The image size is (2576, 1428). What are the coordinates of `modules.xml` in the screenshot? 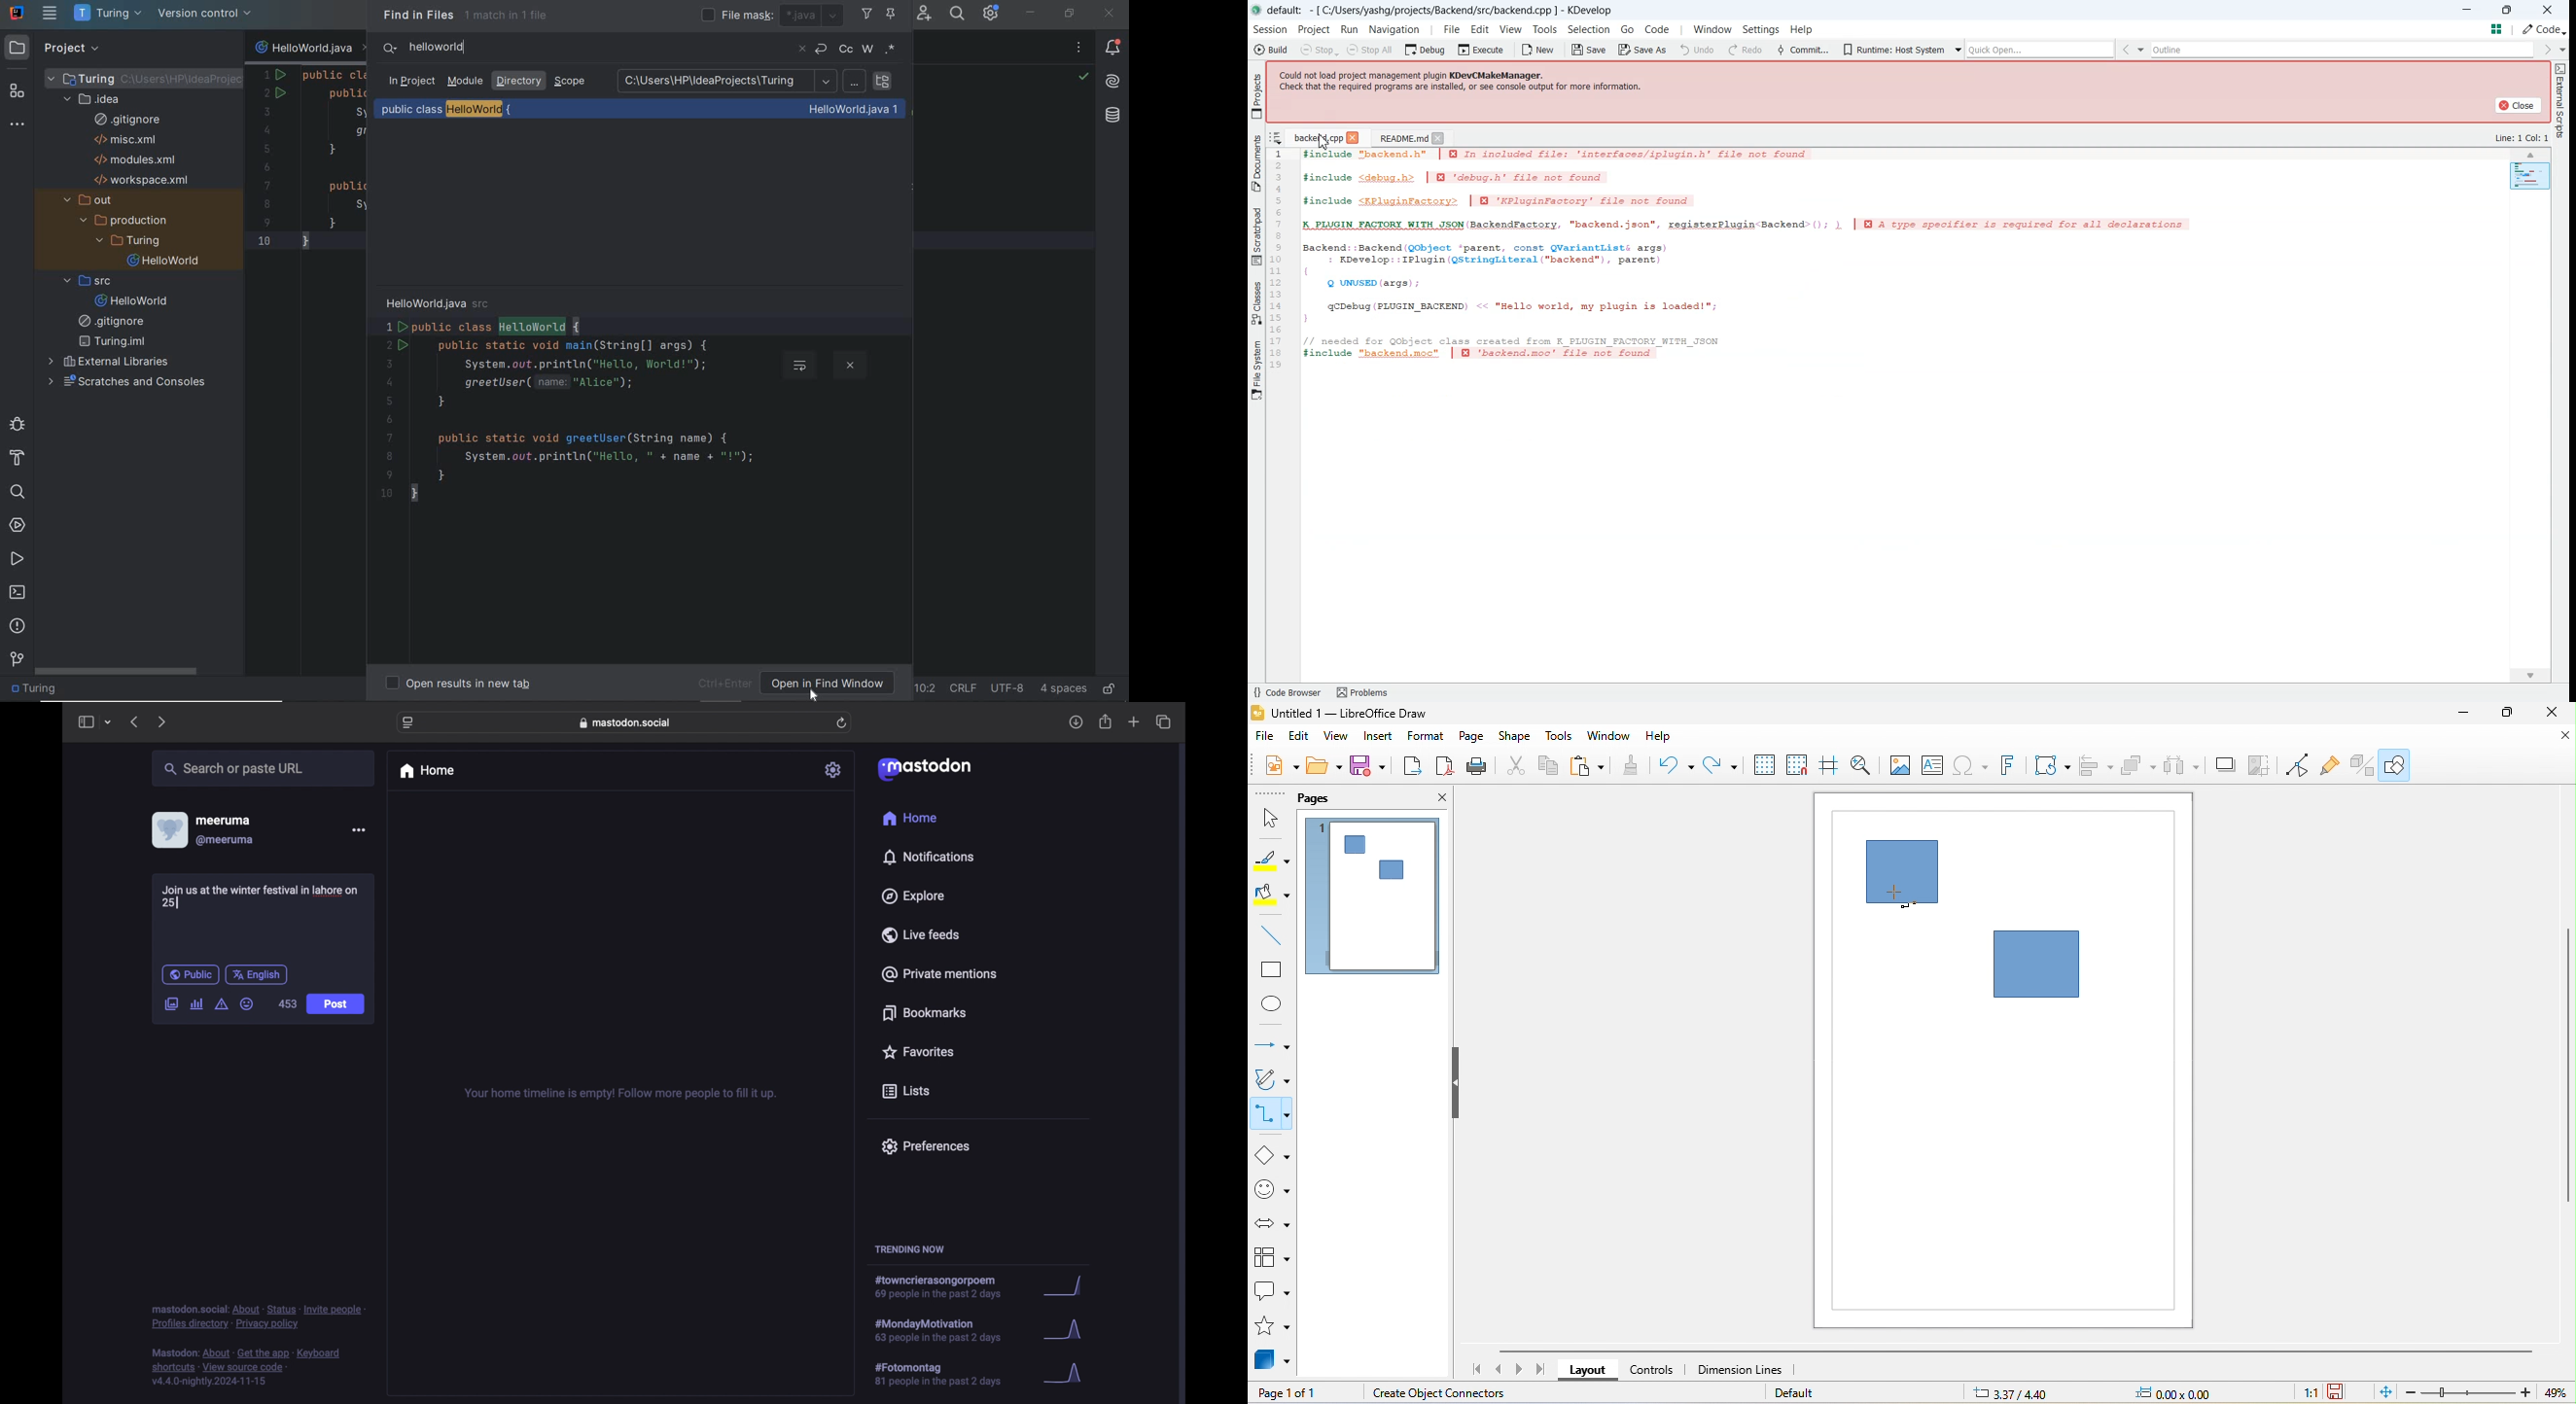 It's located at (135, 159).